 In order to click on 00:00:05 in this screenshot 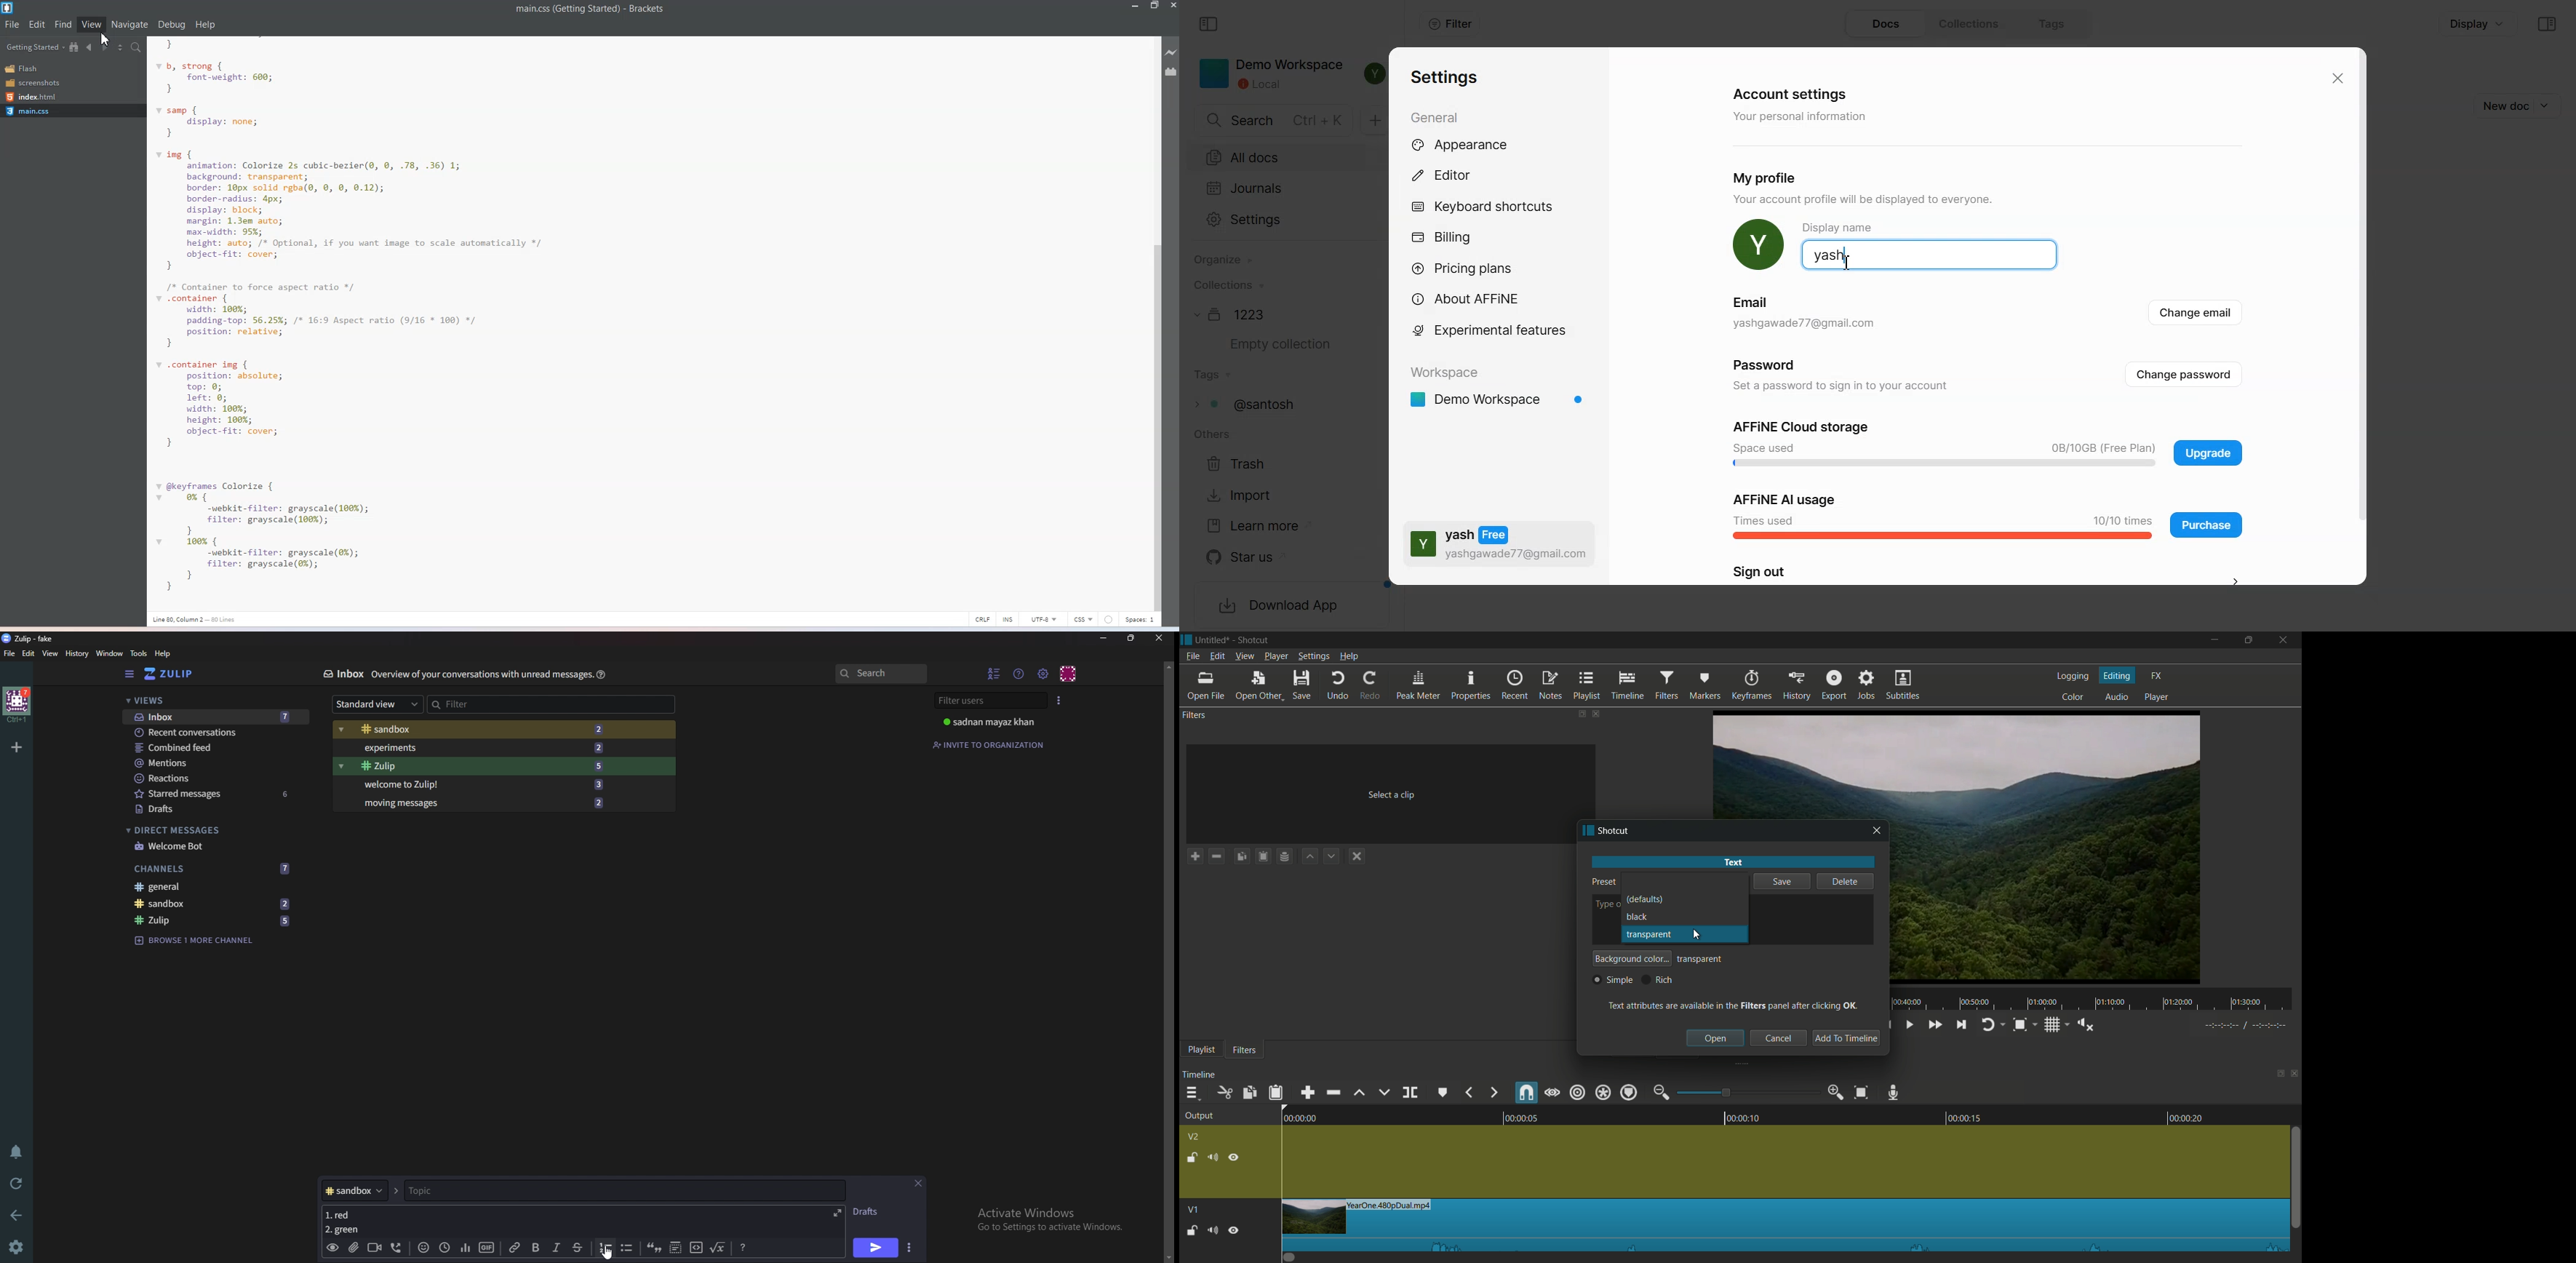, I will do `click(1514, 1116)`.